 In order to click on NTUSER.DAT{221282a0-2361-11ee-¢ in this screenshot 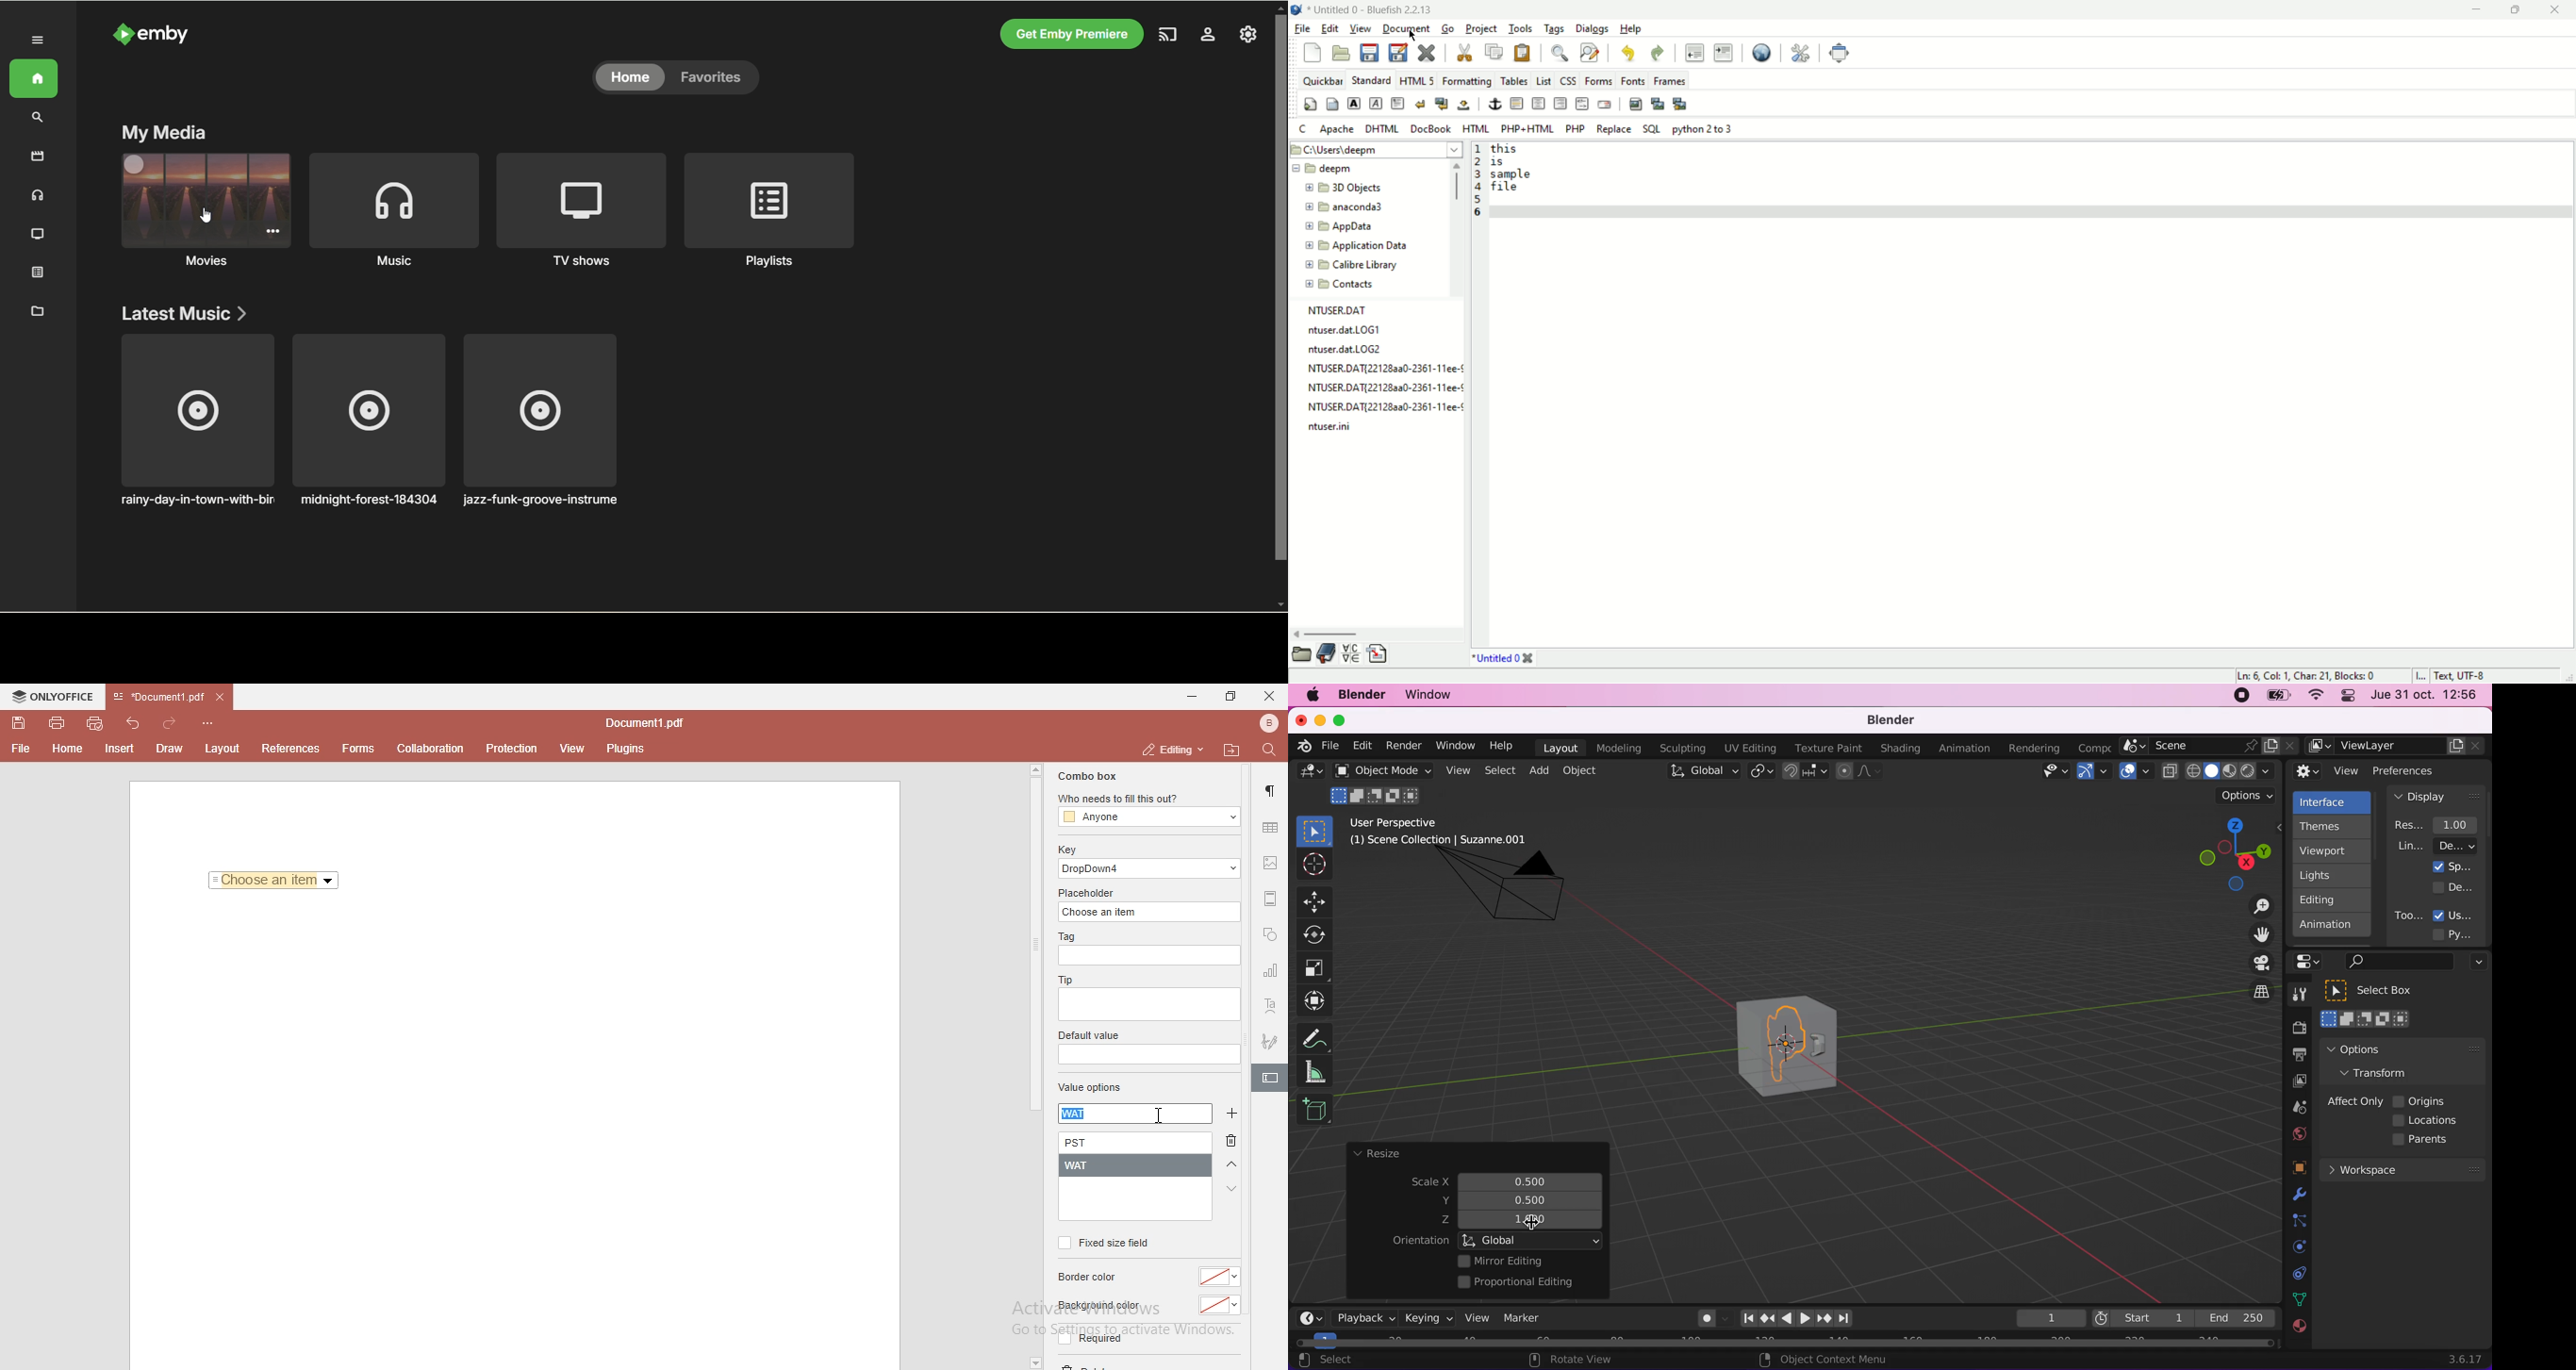, I will do `click(1383, 408)`.